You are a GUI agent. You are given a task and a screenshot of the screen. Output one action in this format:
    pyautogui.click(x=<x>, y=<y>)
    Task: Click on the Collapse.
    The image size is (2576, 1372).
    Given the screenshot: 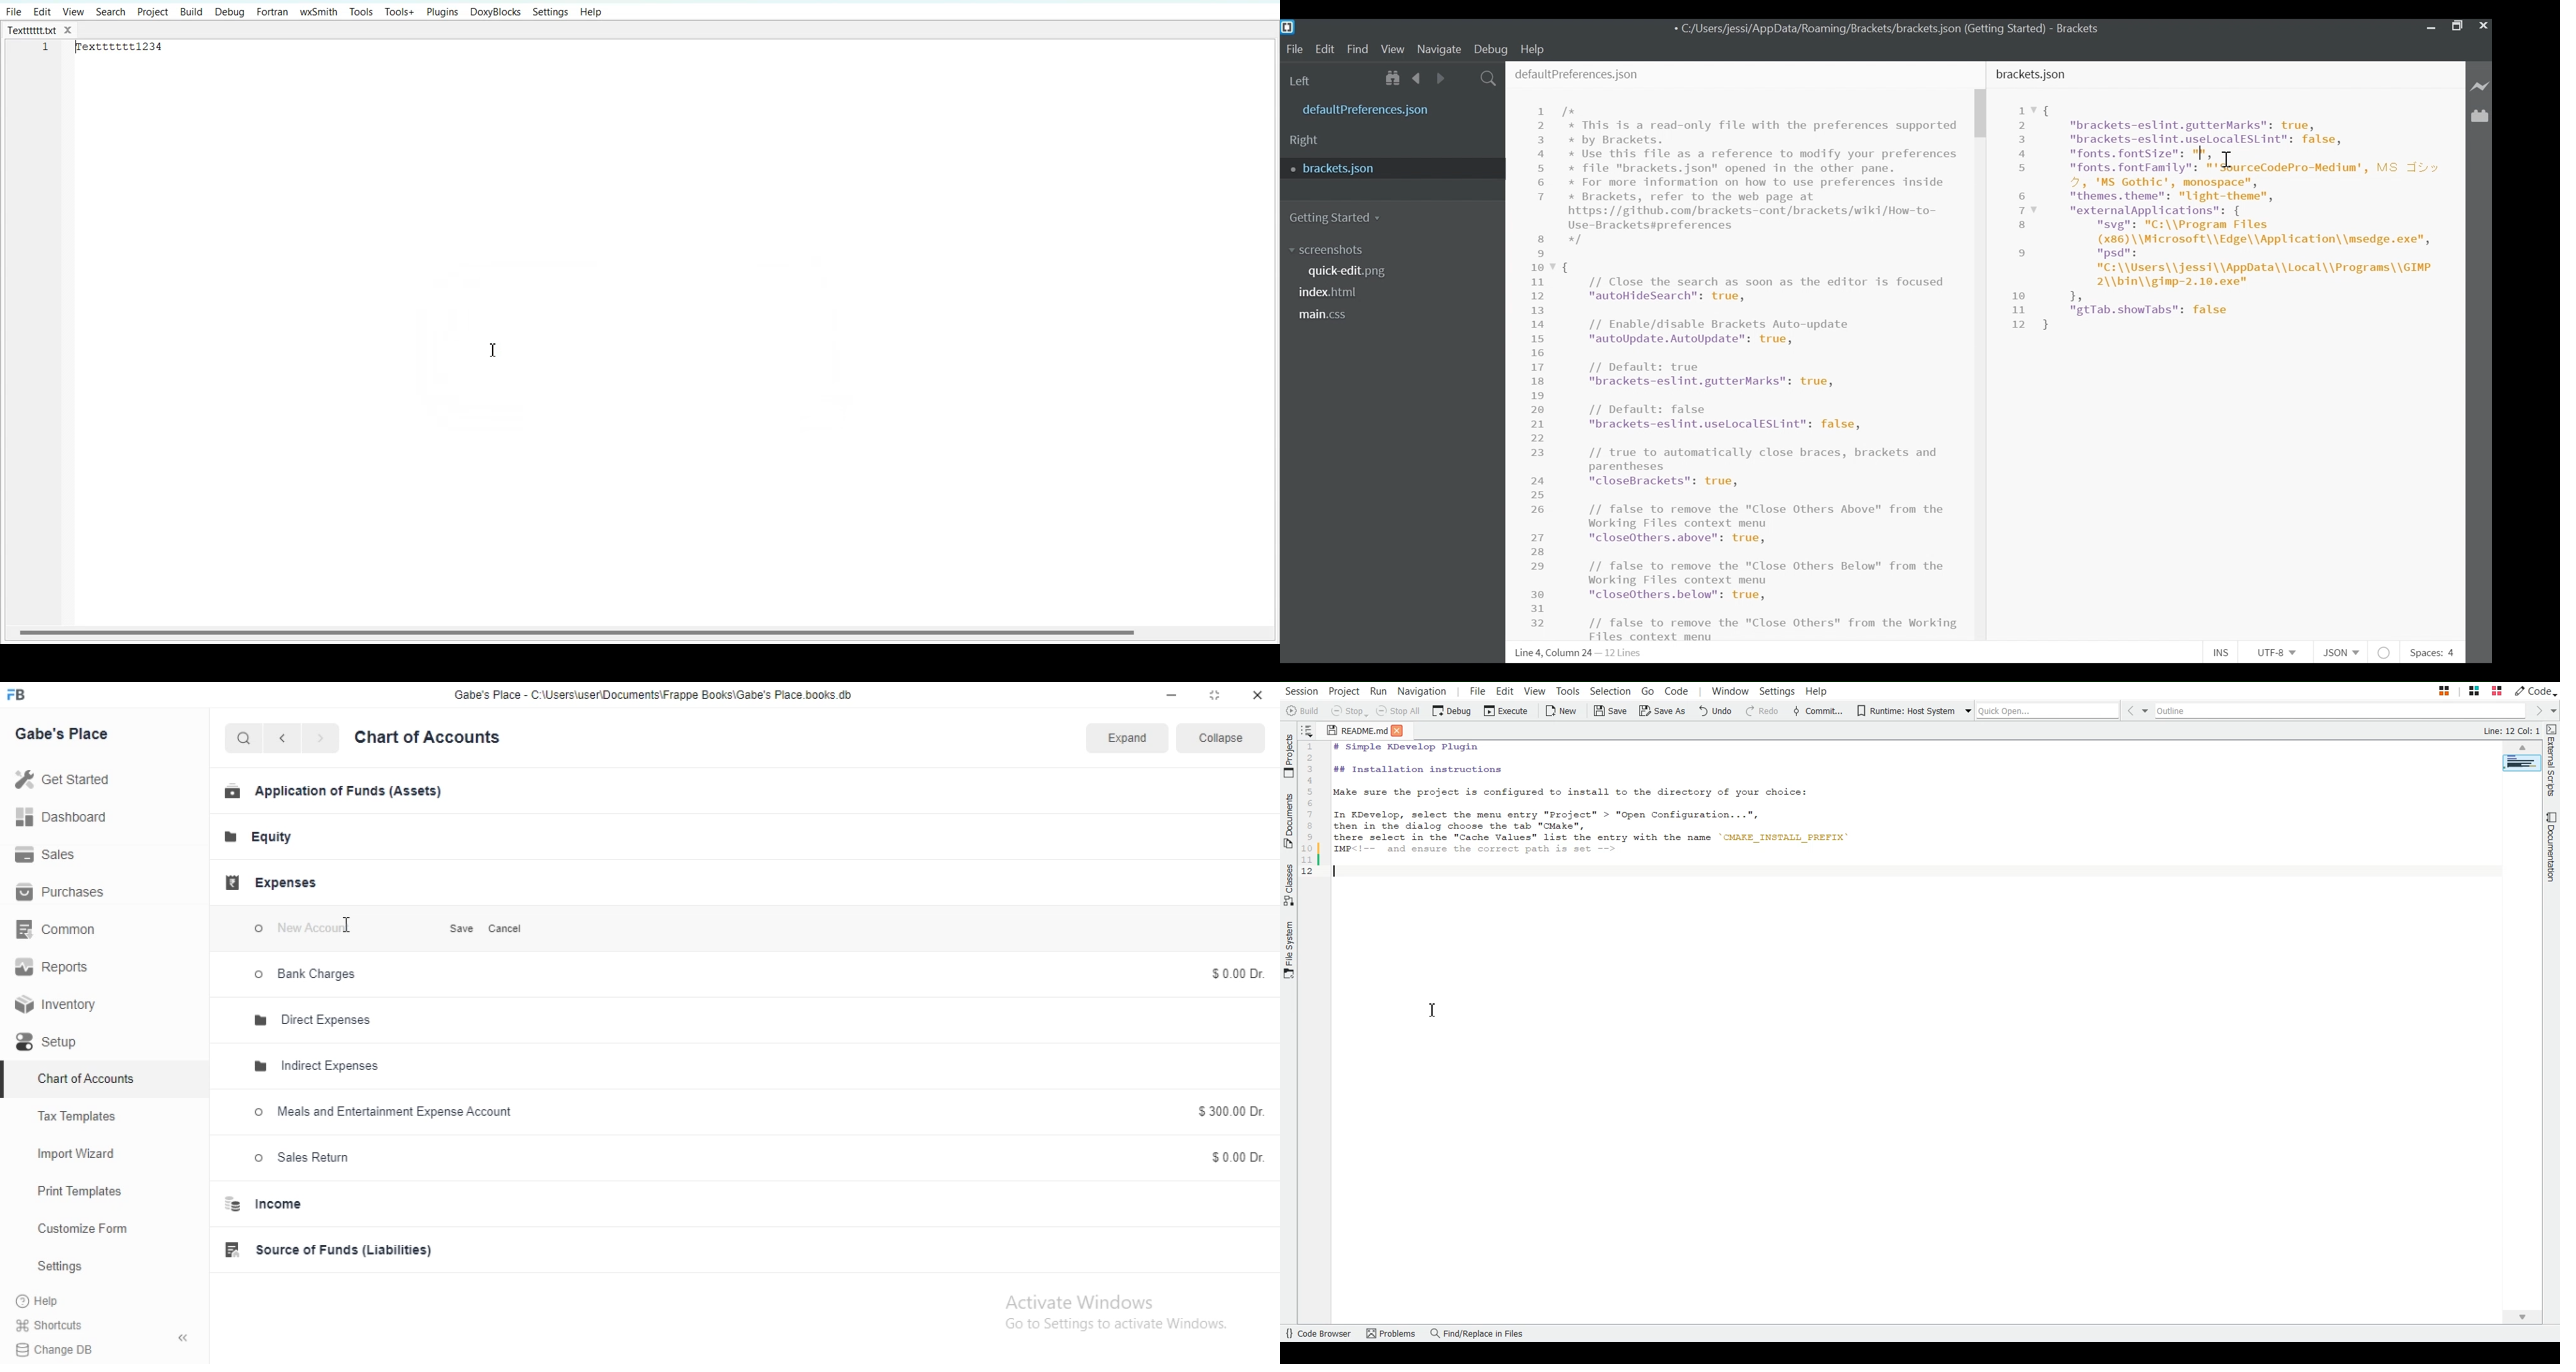 What is the action you would take?
    pyautogui.click(x=1225, y=739)
    